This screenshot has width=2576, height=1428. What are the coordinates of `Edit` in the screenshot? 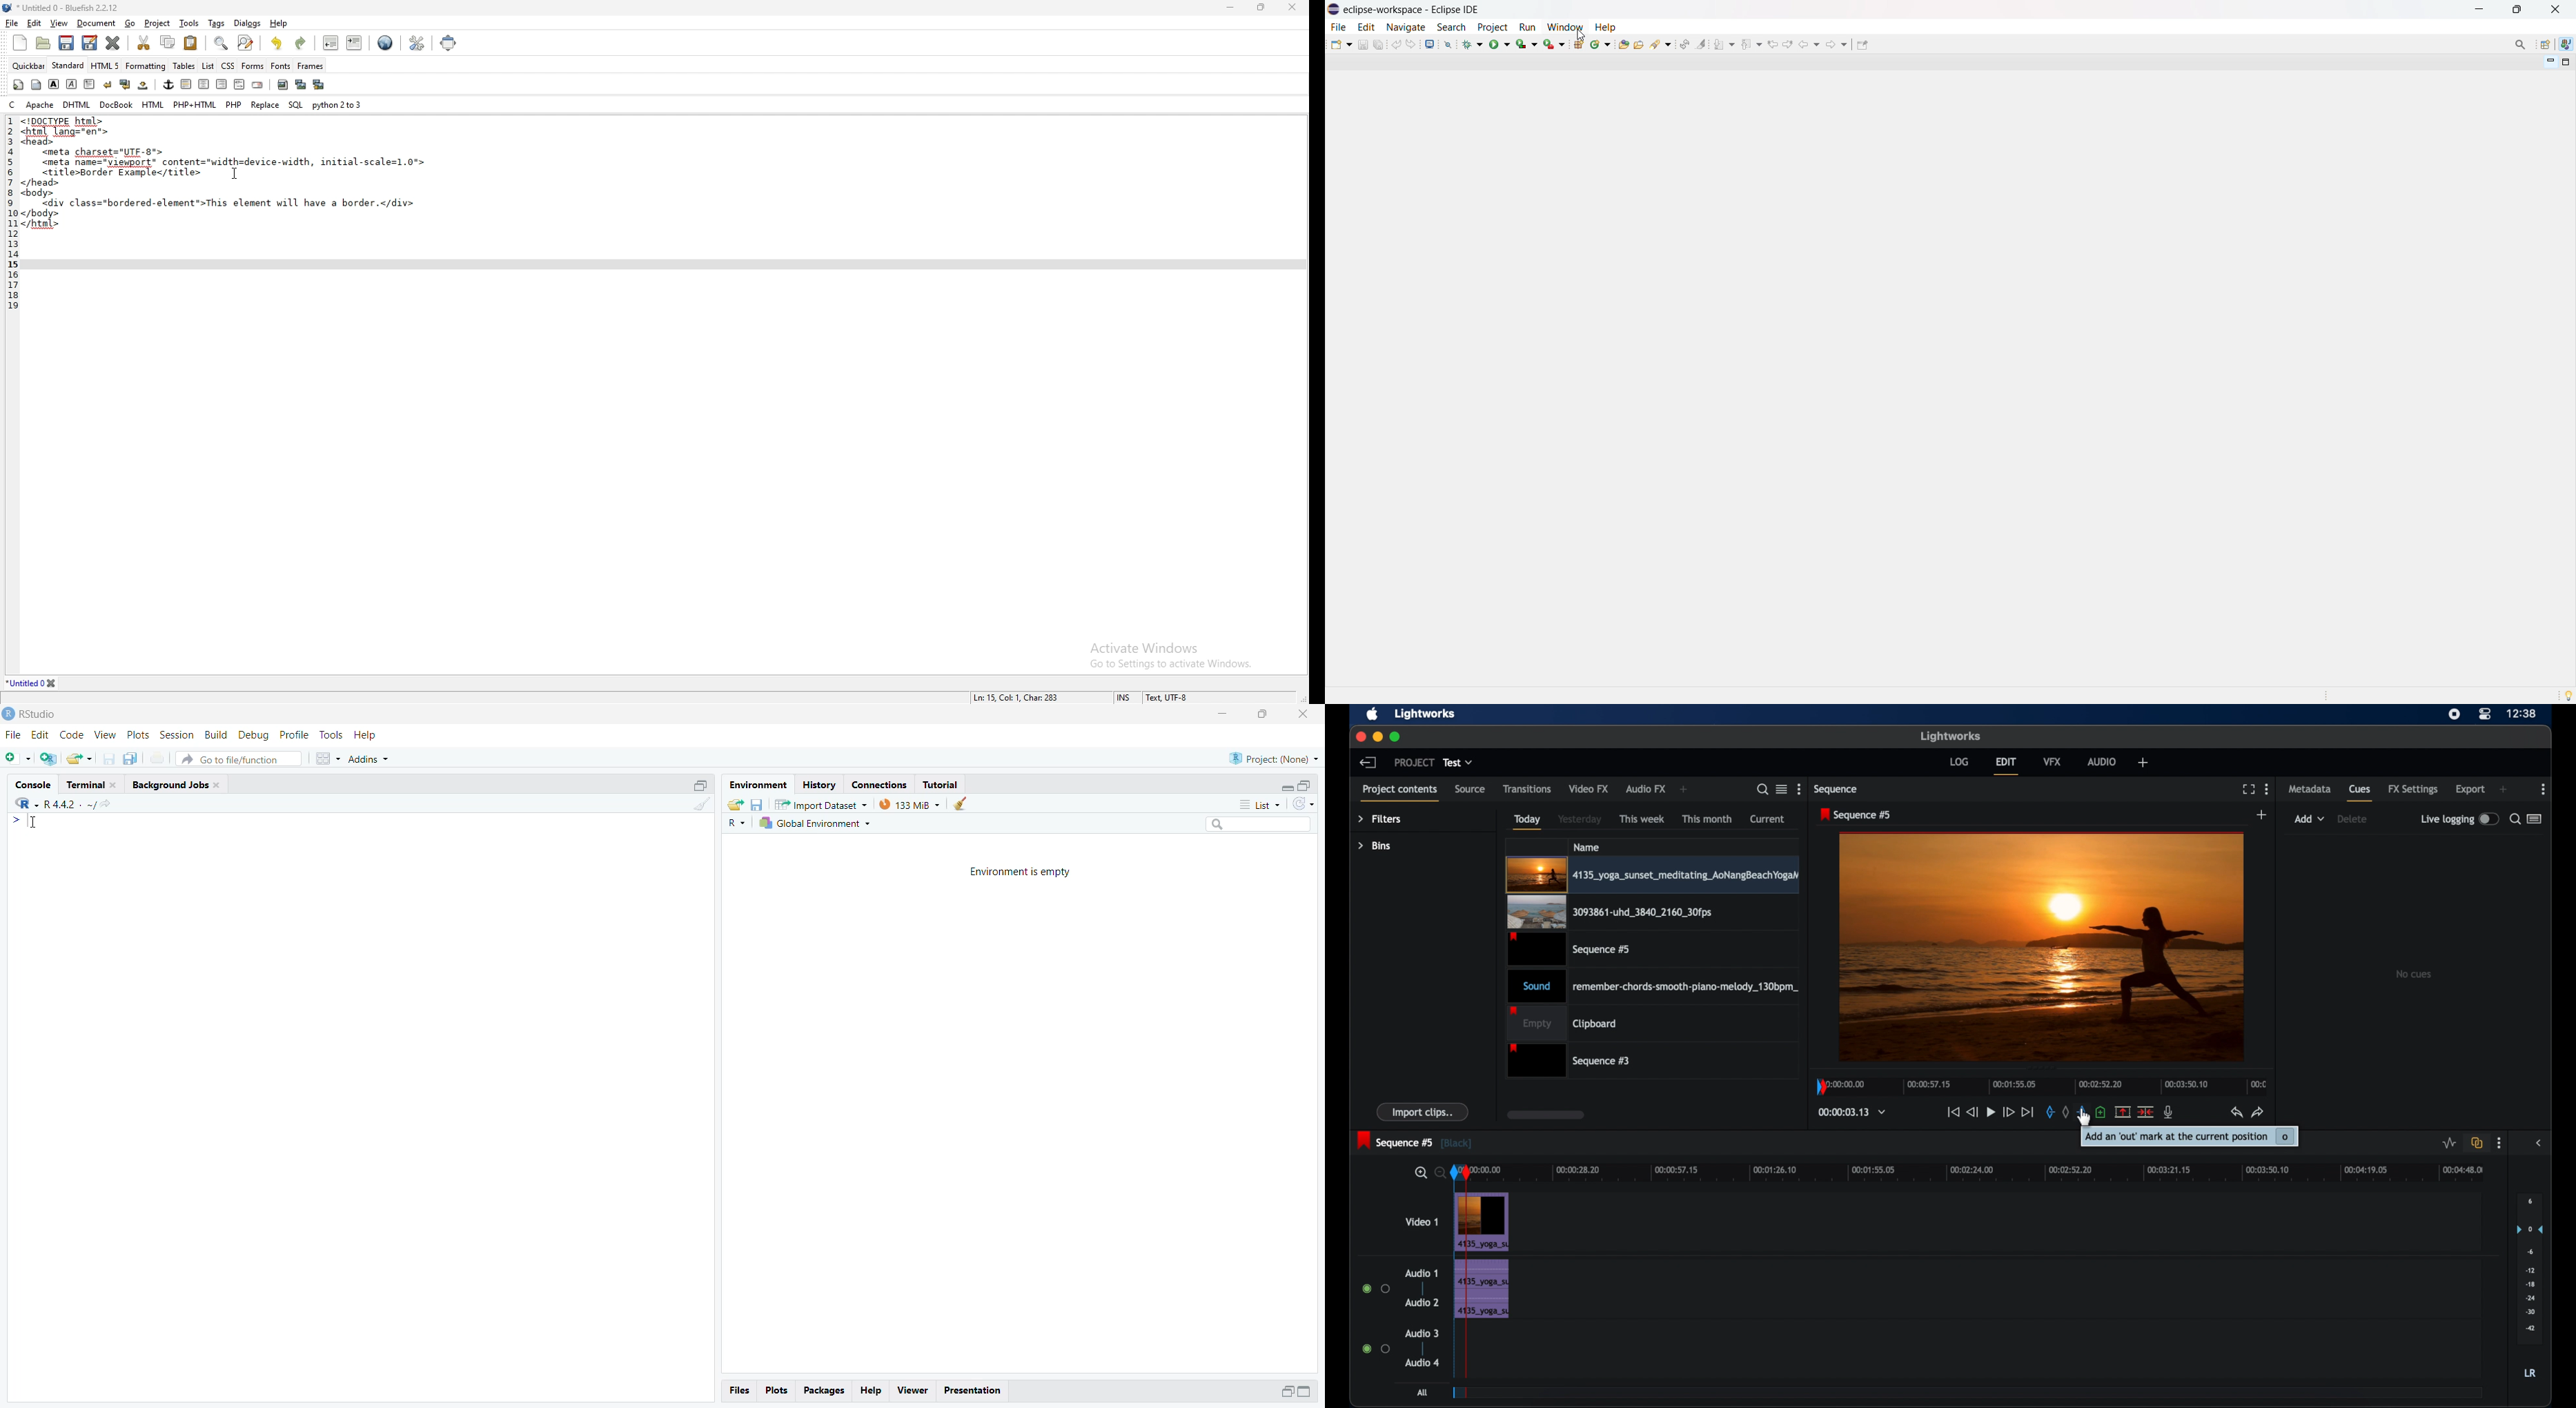 It's located at (41, 736).